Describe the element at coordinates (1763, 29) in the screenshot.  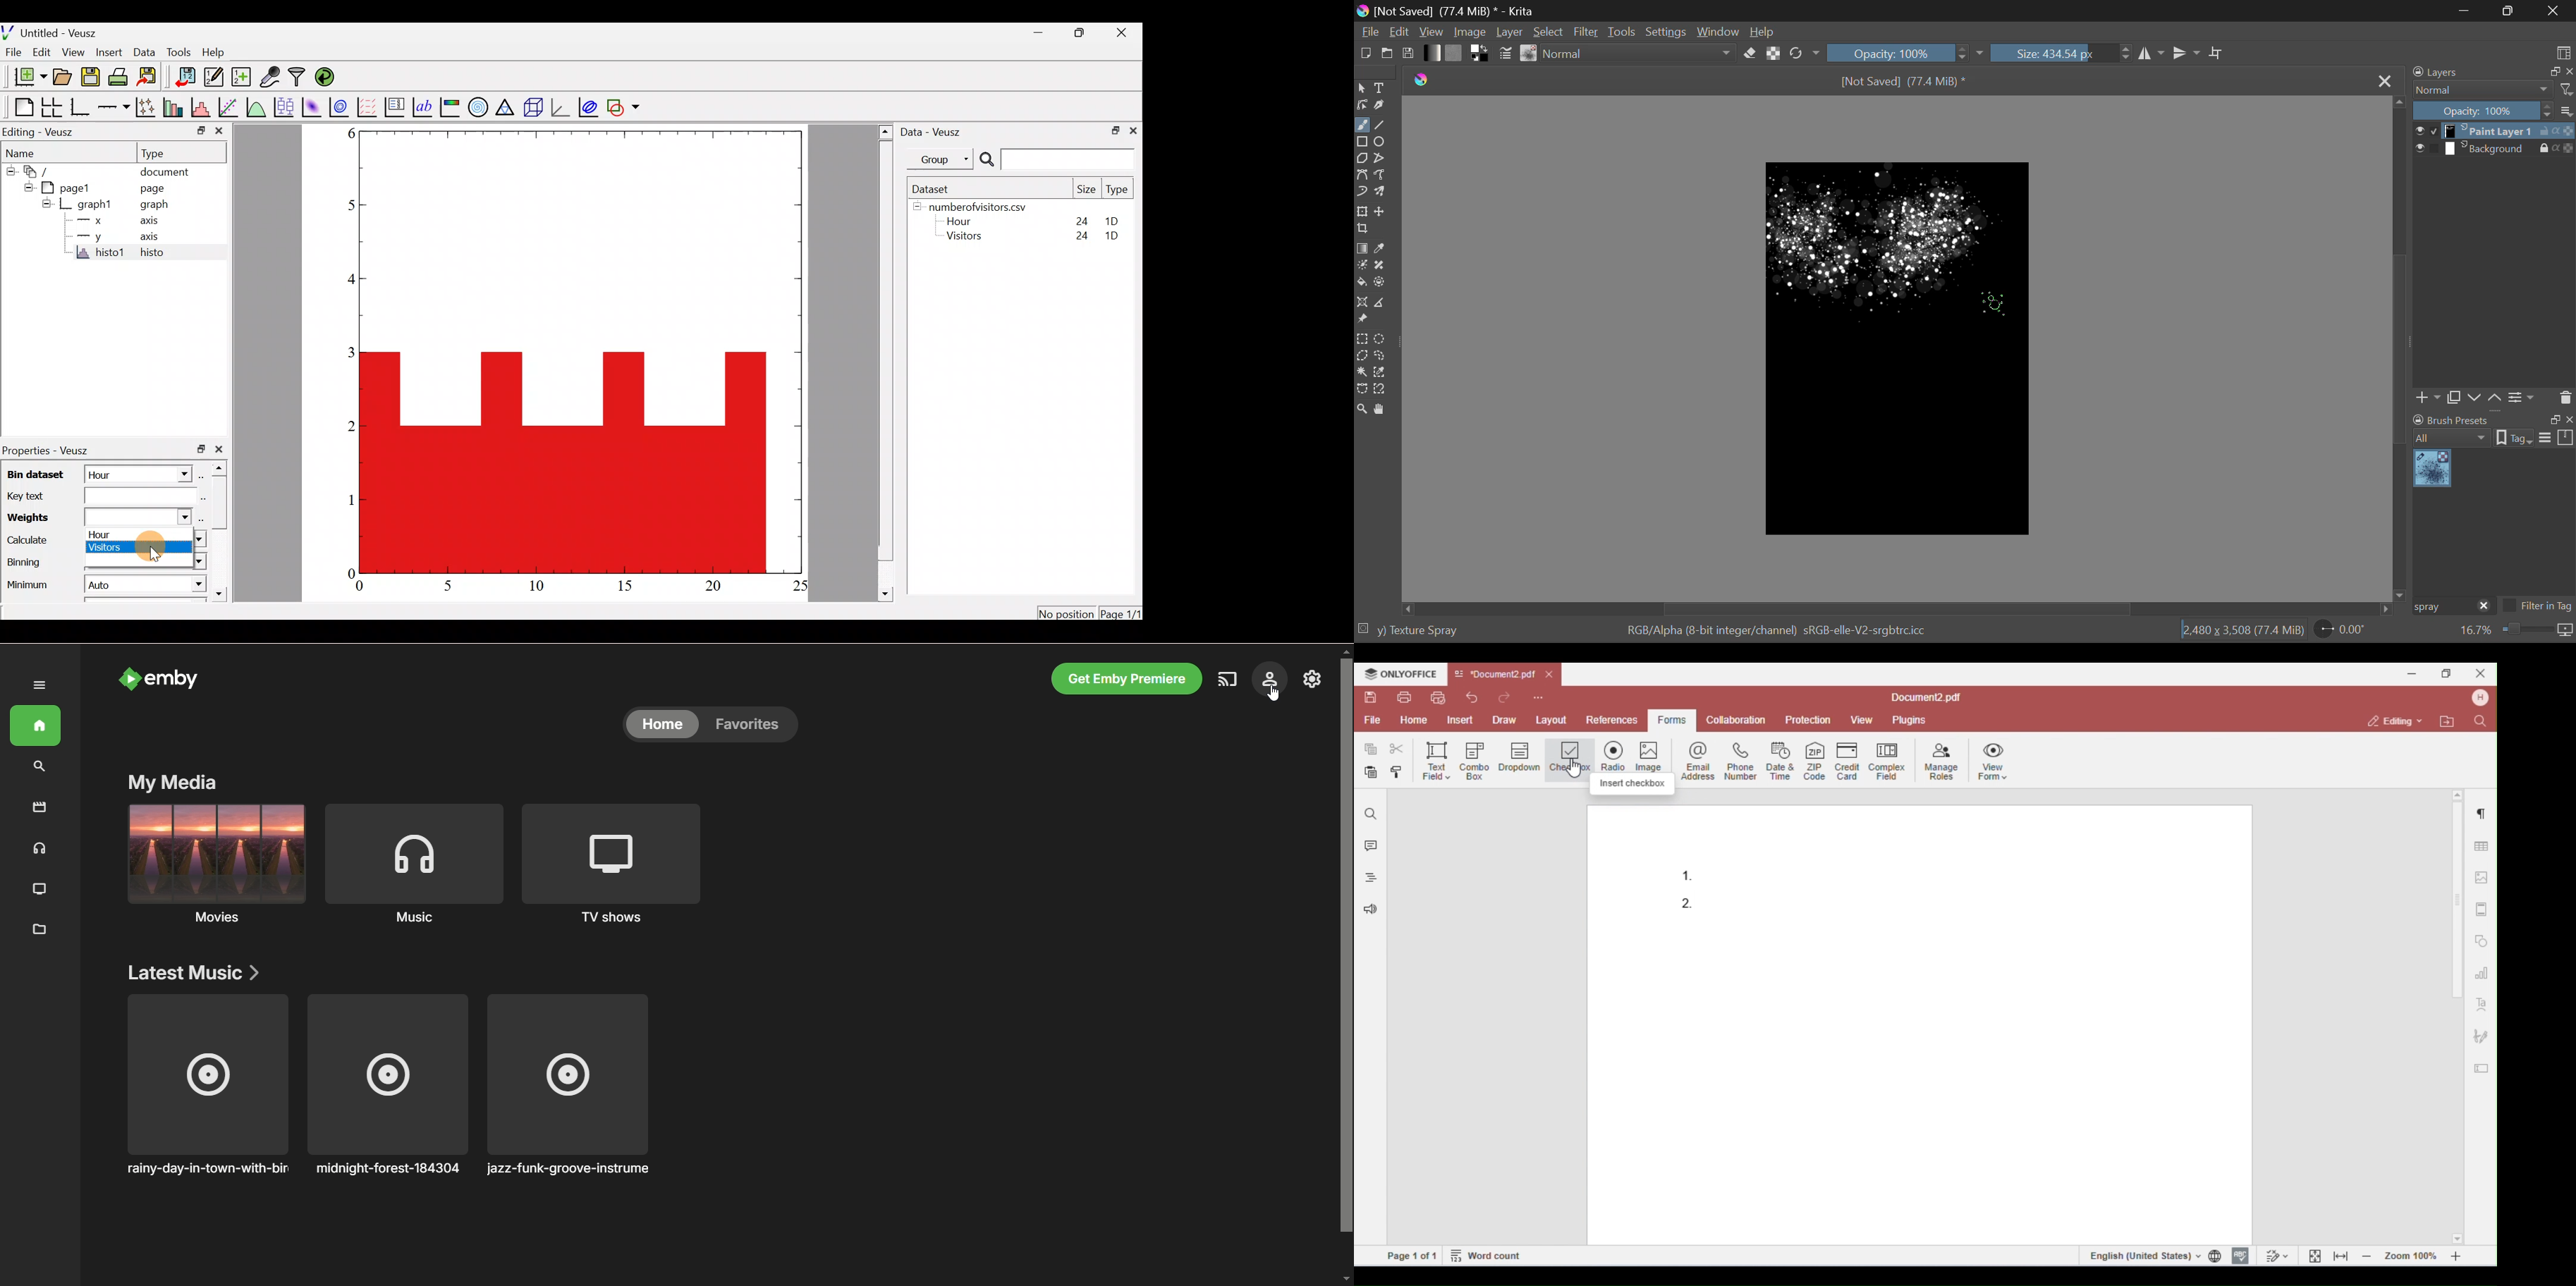
I see `Help` at that location.